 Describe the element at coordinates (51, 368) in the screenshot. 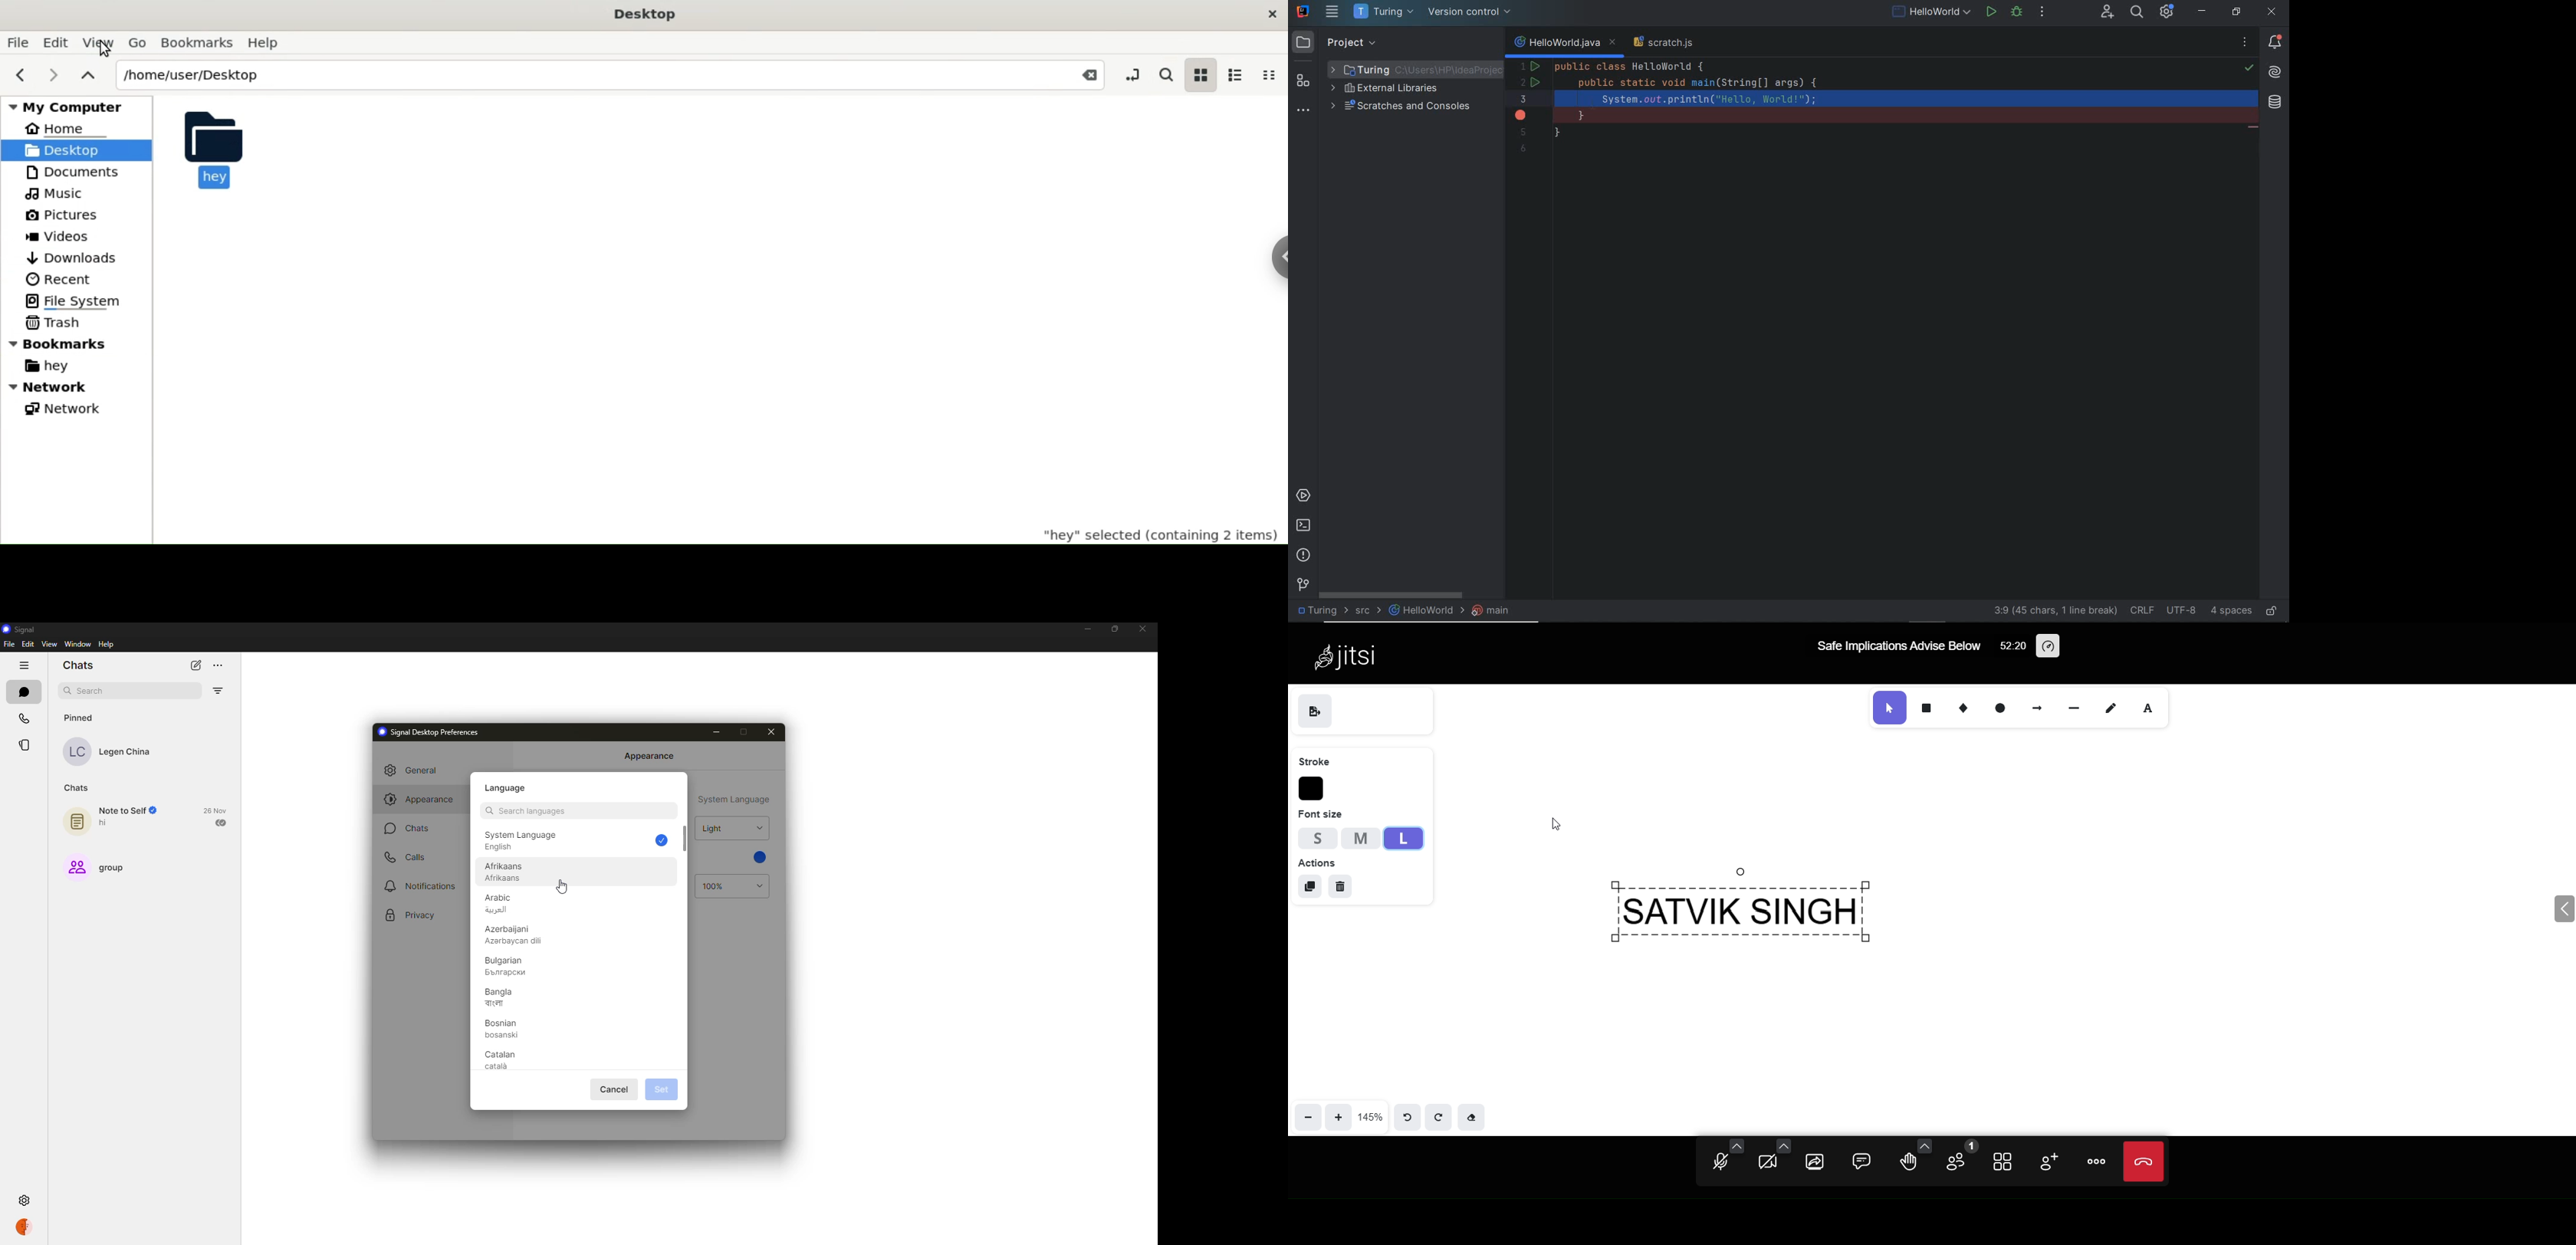

I see `hey` at that location.